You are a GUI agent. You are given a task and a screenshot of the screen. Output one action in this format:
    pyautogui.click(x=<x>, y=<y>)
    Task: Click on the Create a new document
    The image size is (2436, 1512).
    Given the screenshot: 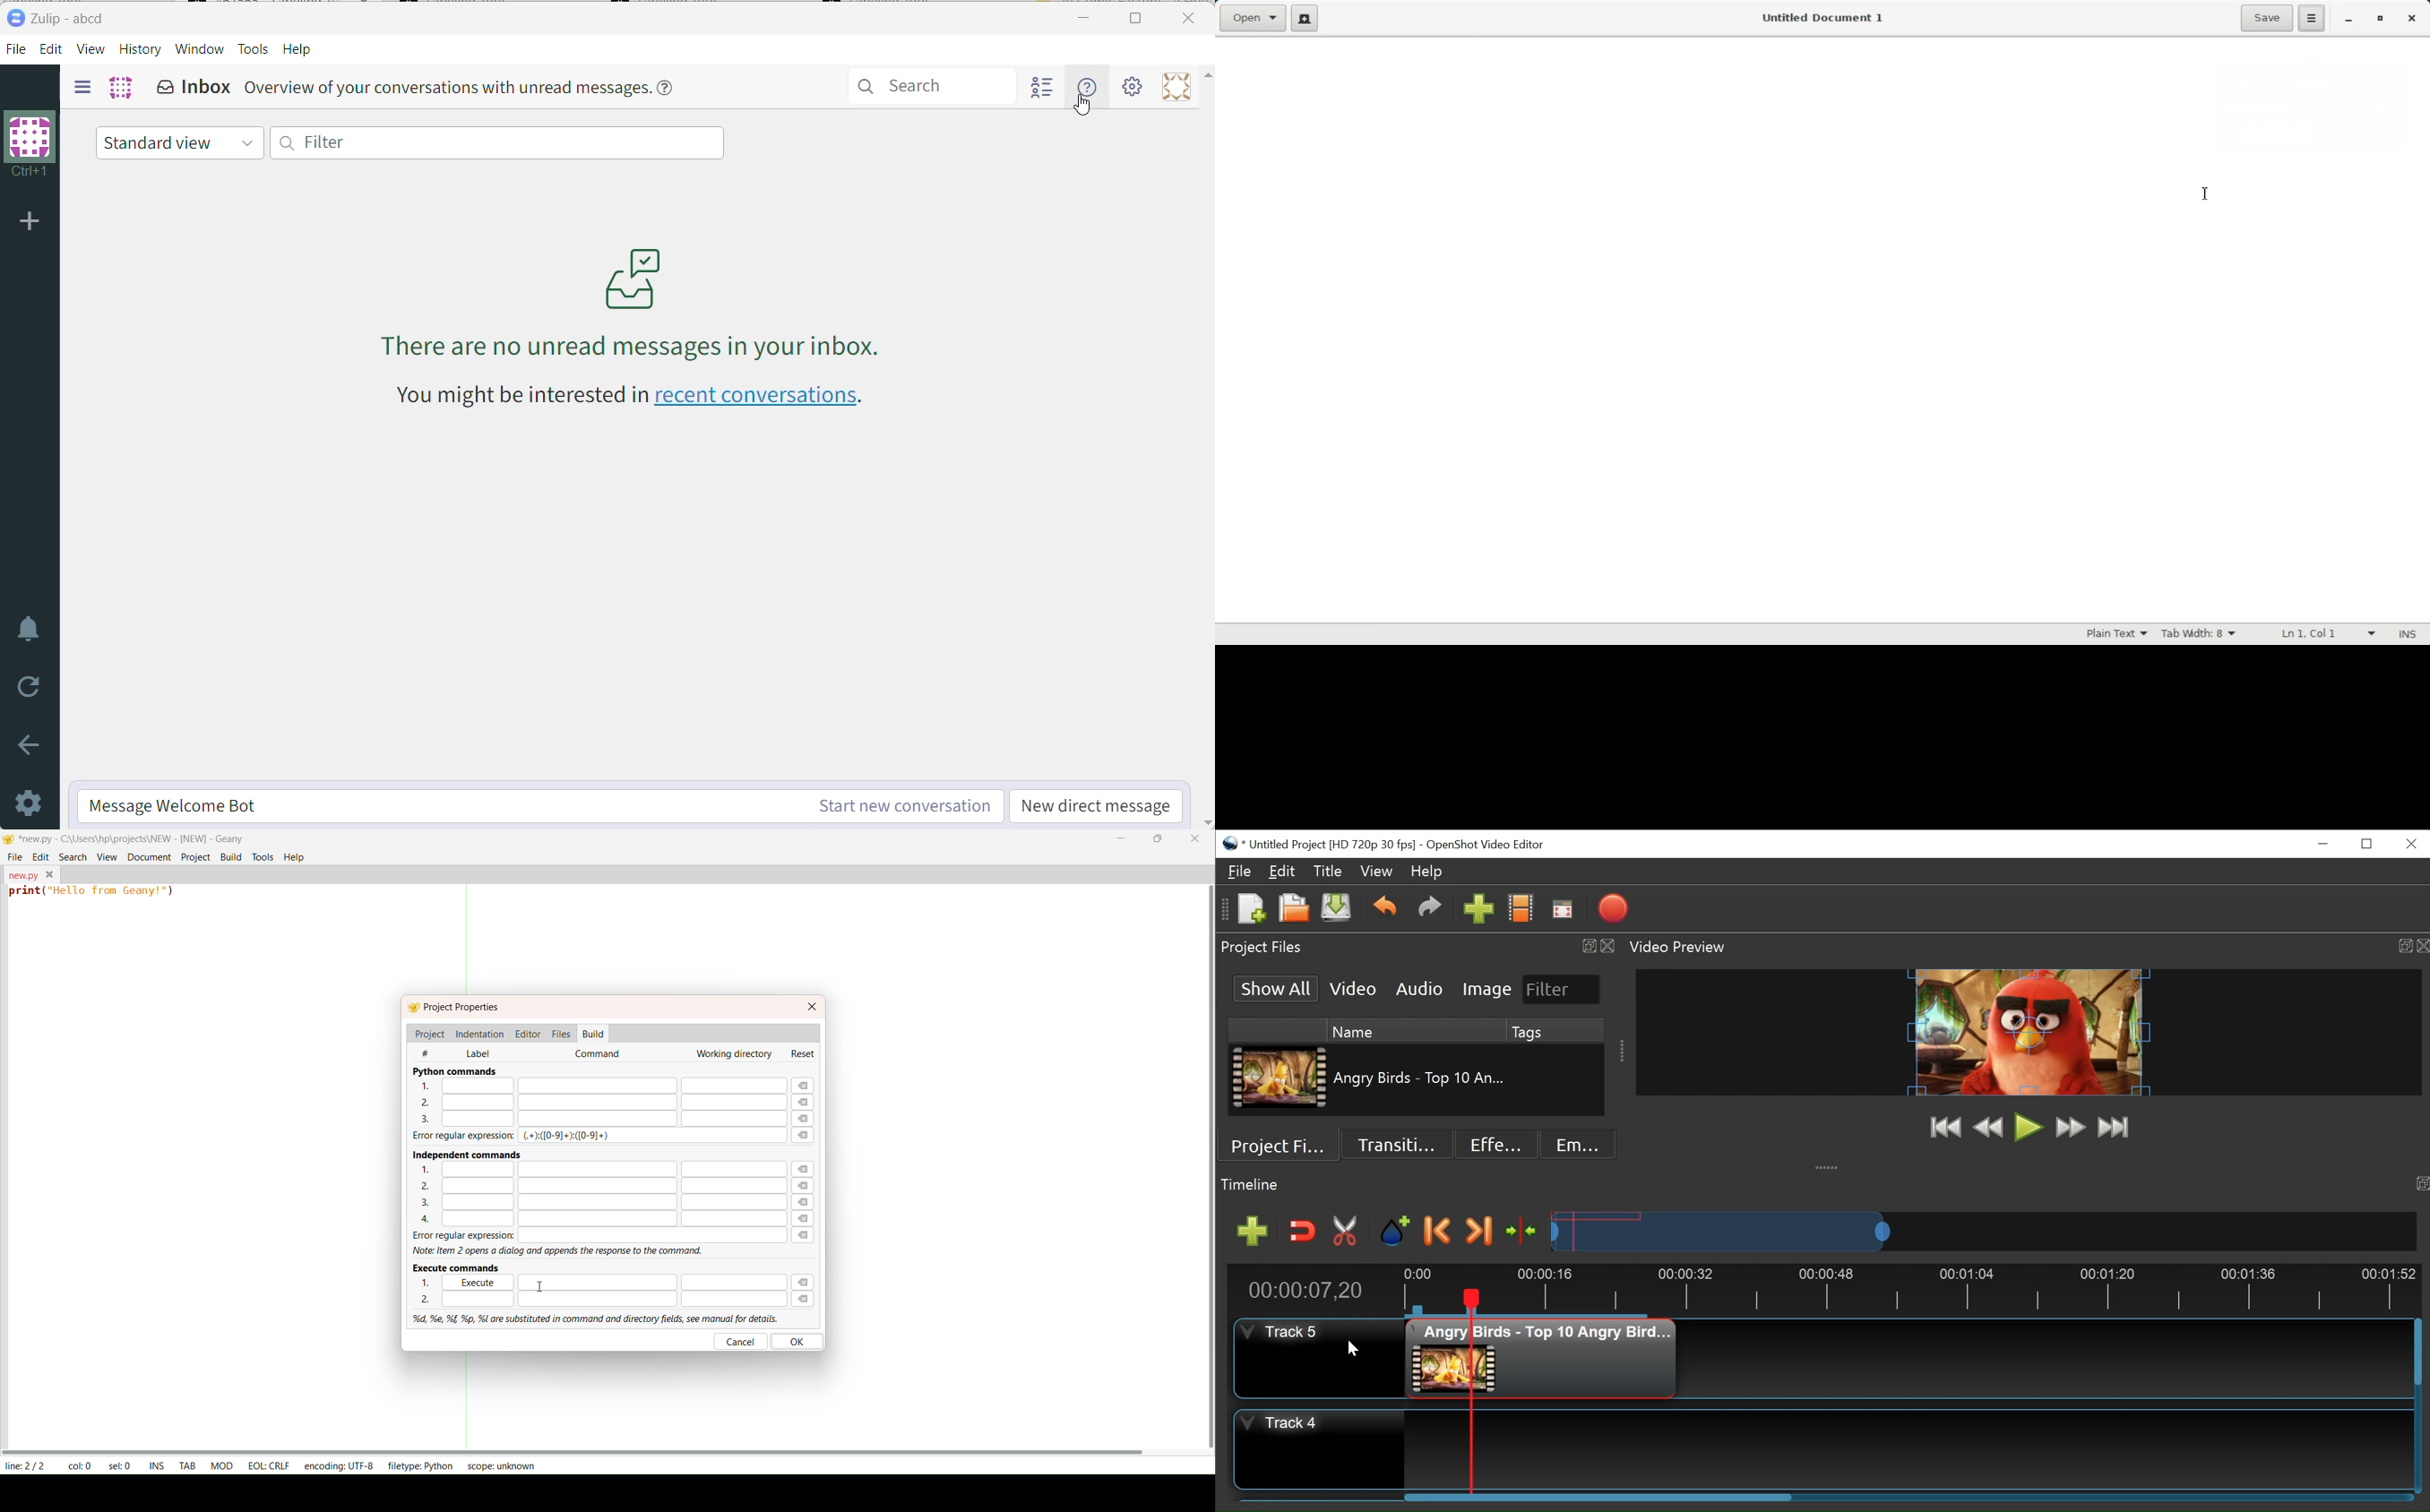 What is the action you would take?
    pyautogui.click(x=1304, y=19)
    